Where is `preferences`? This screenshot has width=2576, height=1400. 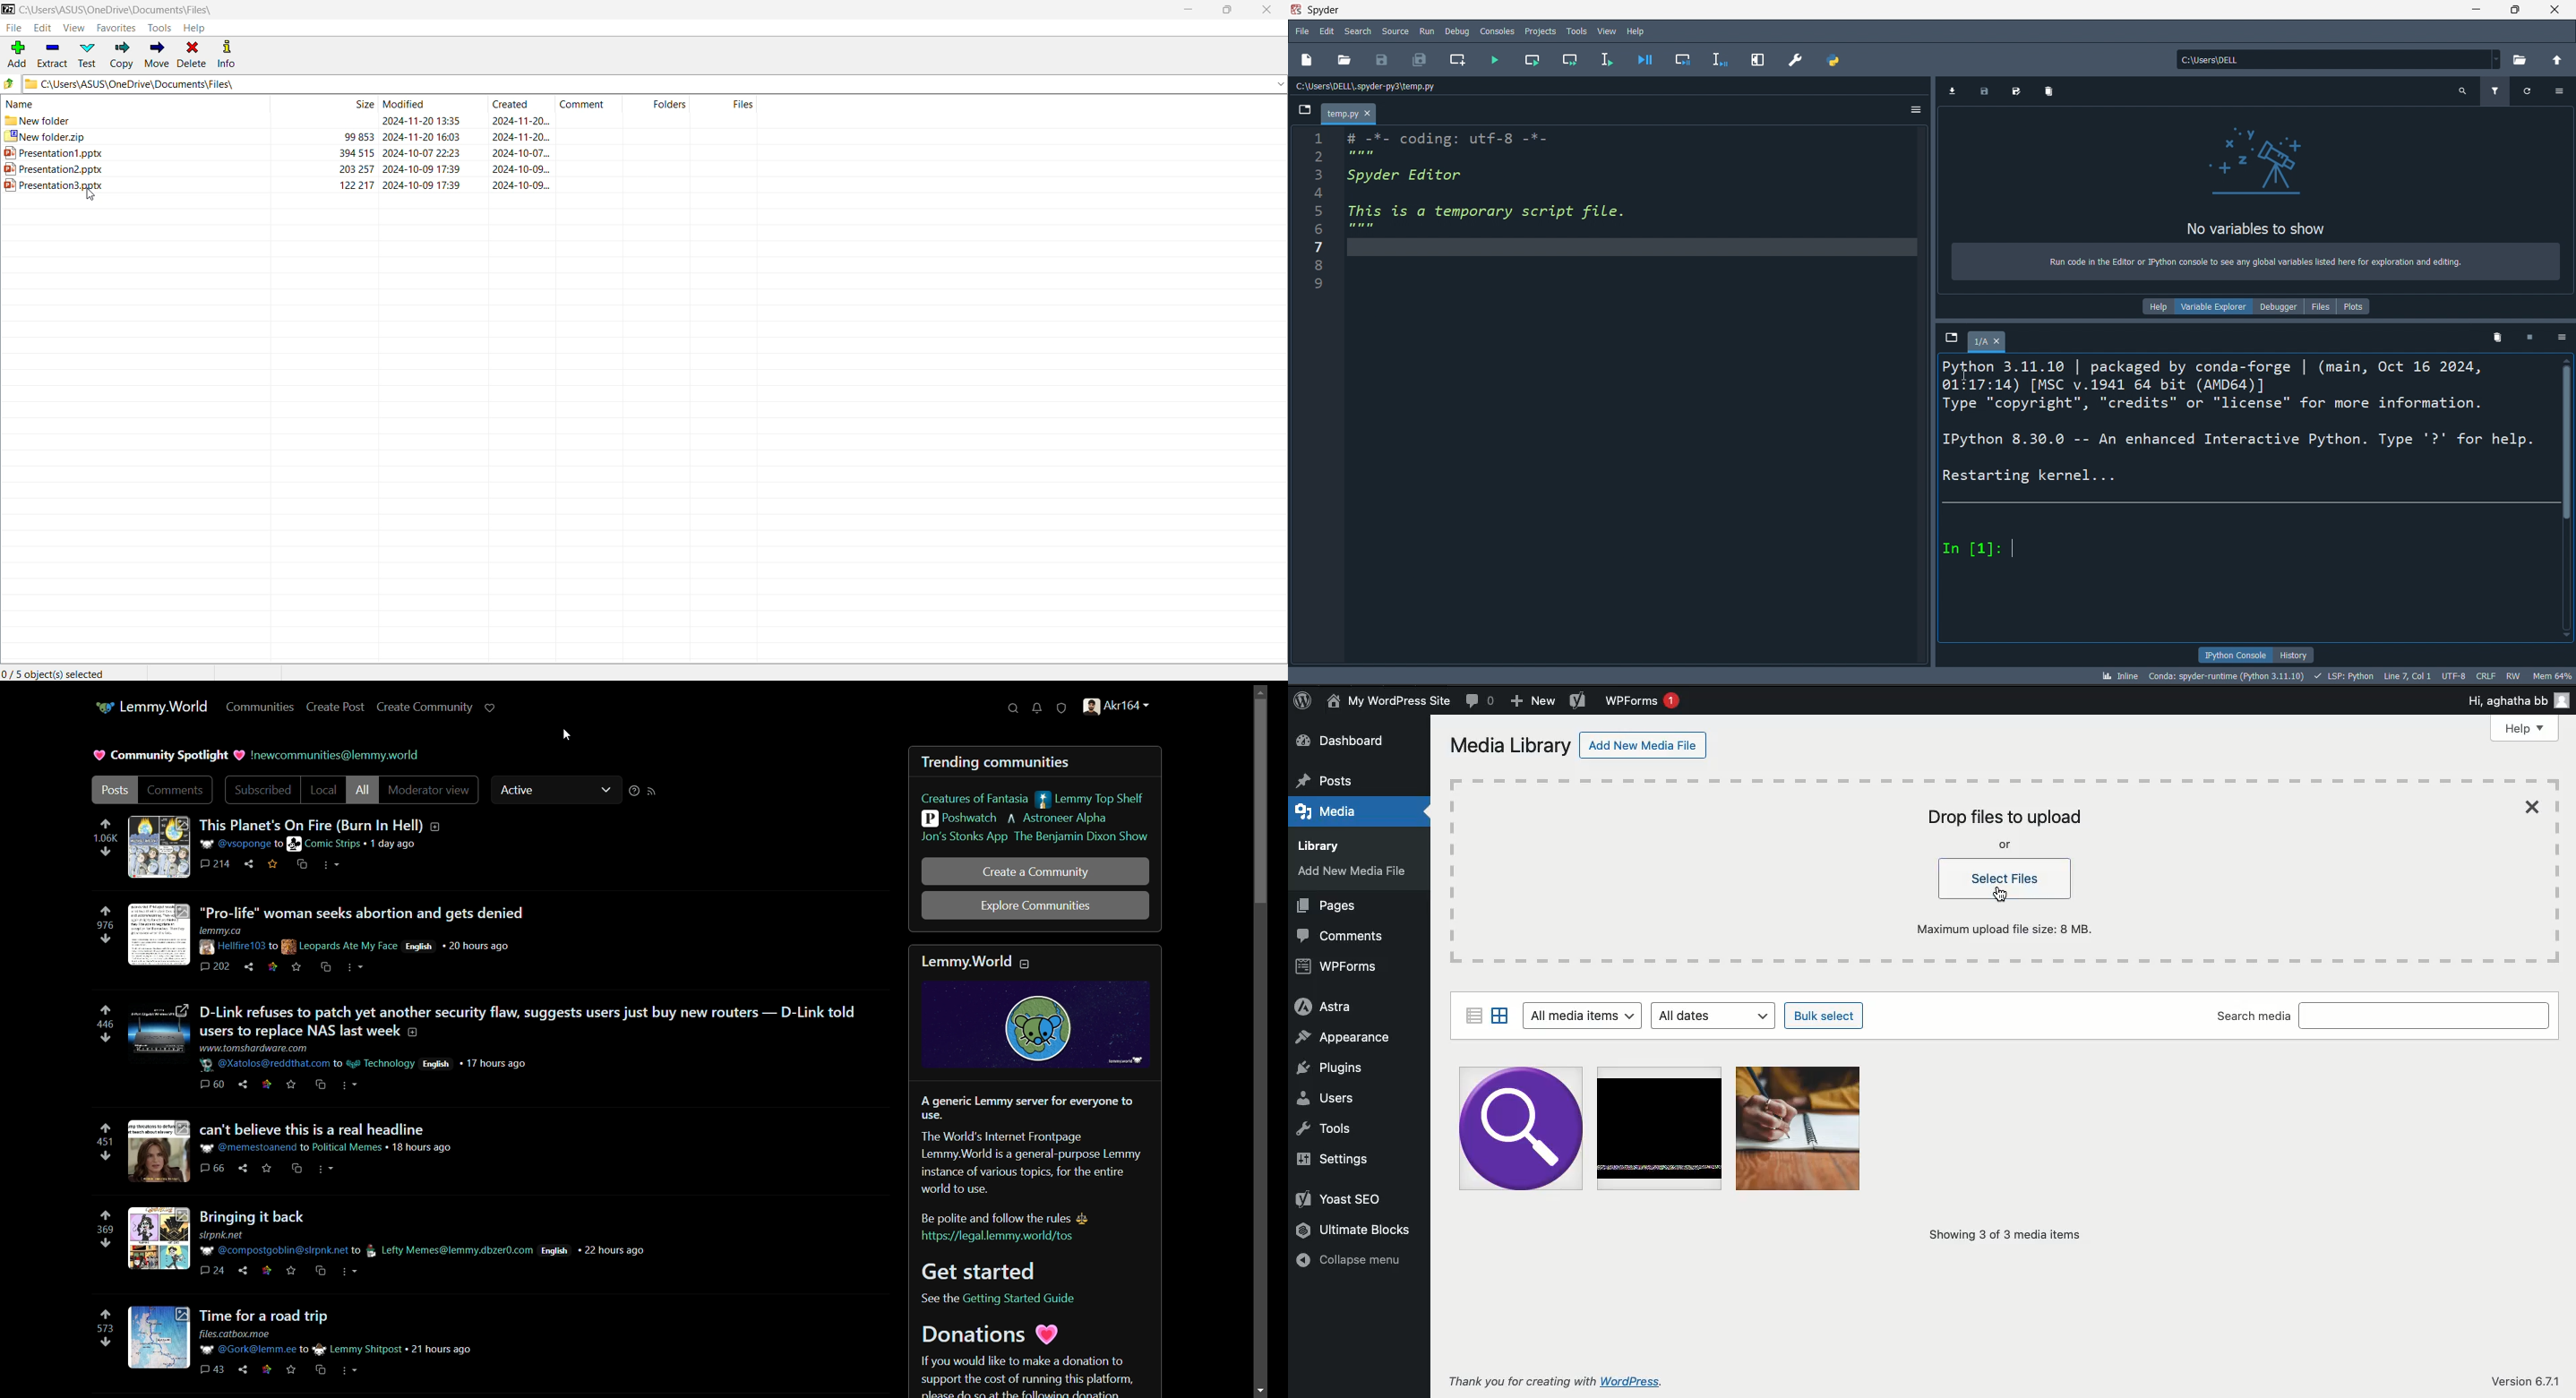 preferences is located at coordinates (1795, 59).